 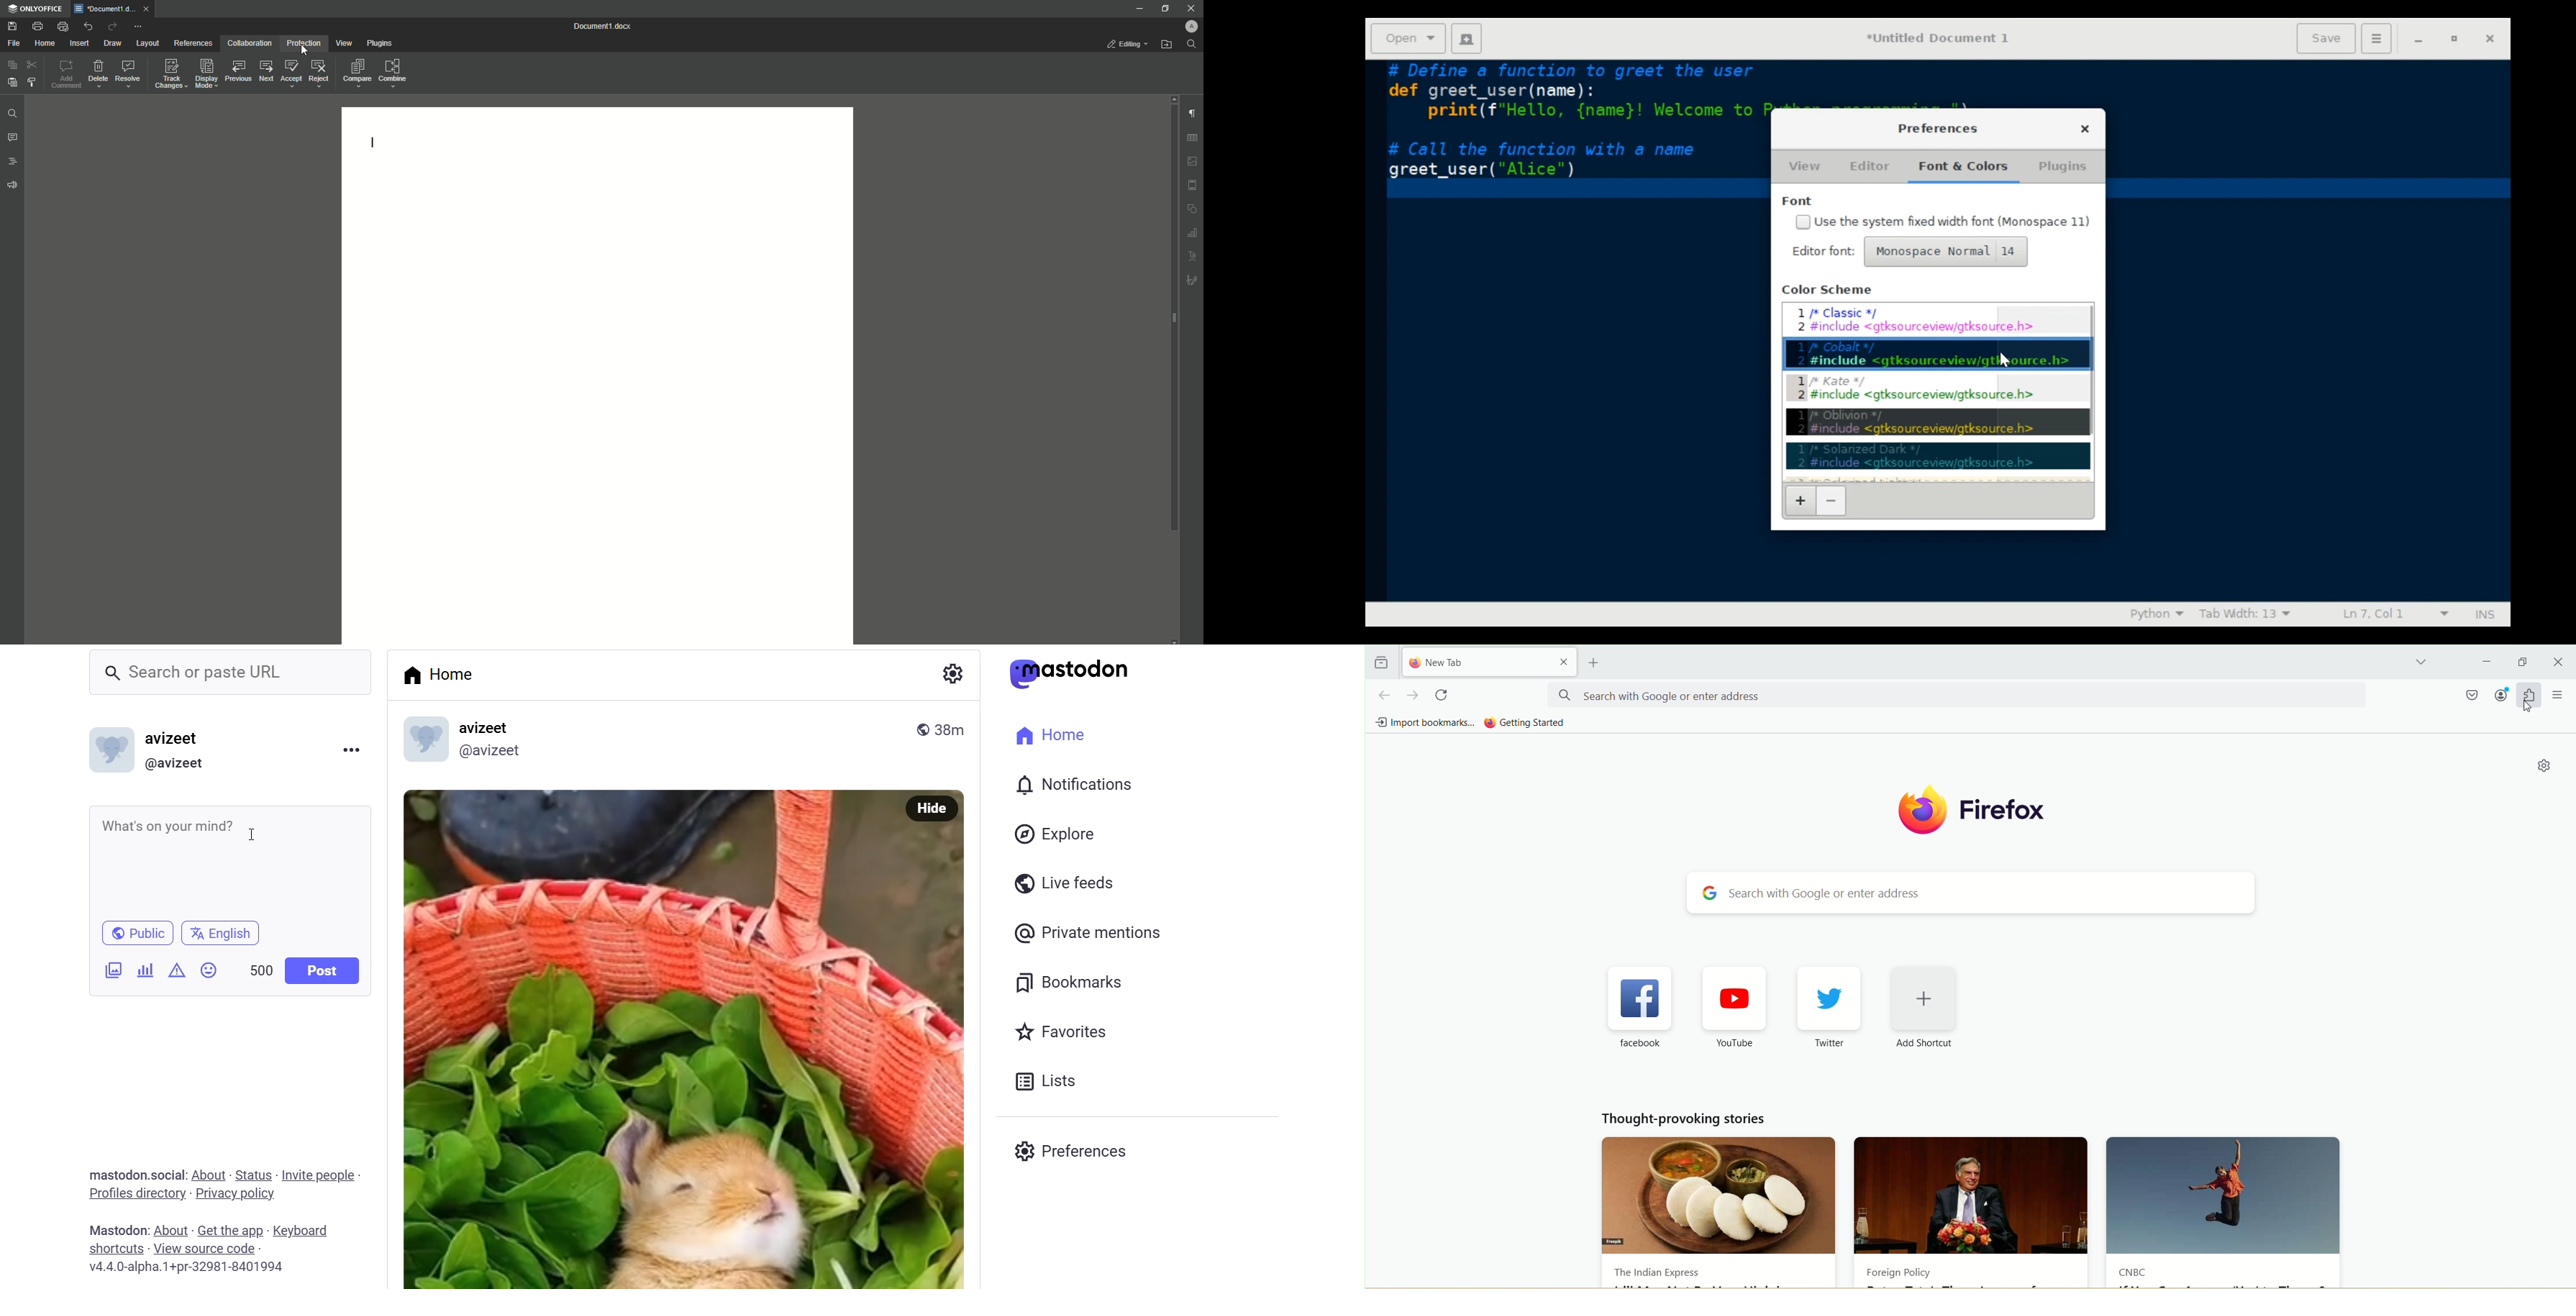 What do you see at coordinates (115, 1247) in the screenshot?
I see `Shortcuts` at bounding box center [115, 1247].